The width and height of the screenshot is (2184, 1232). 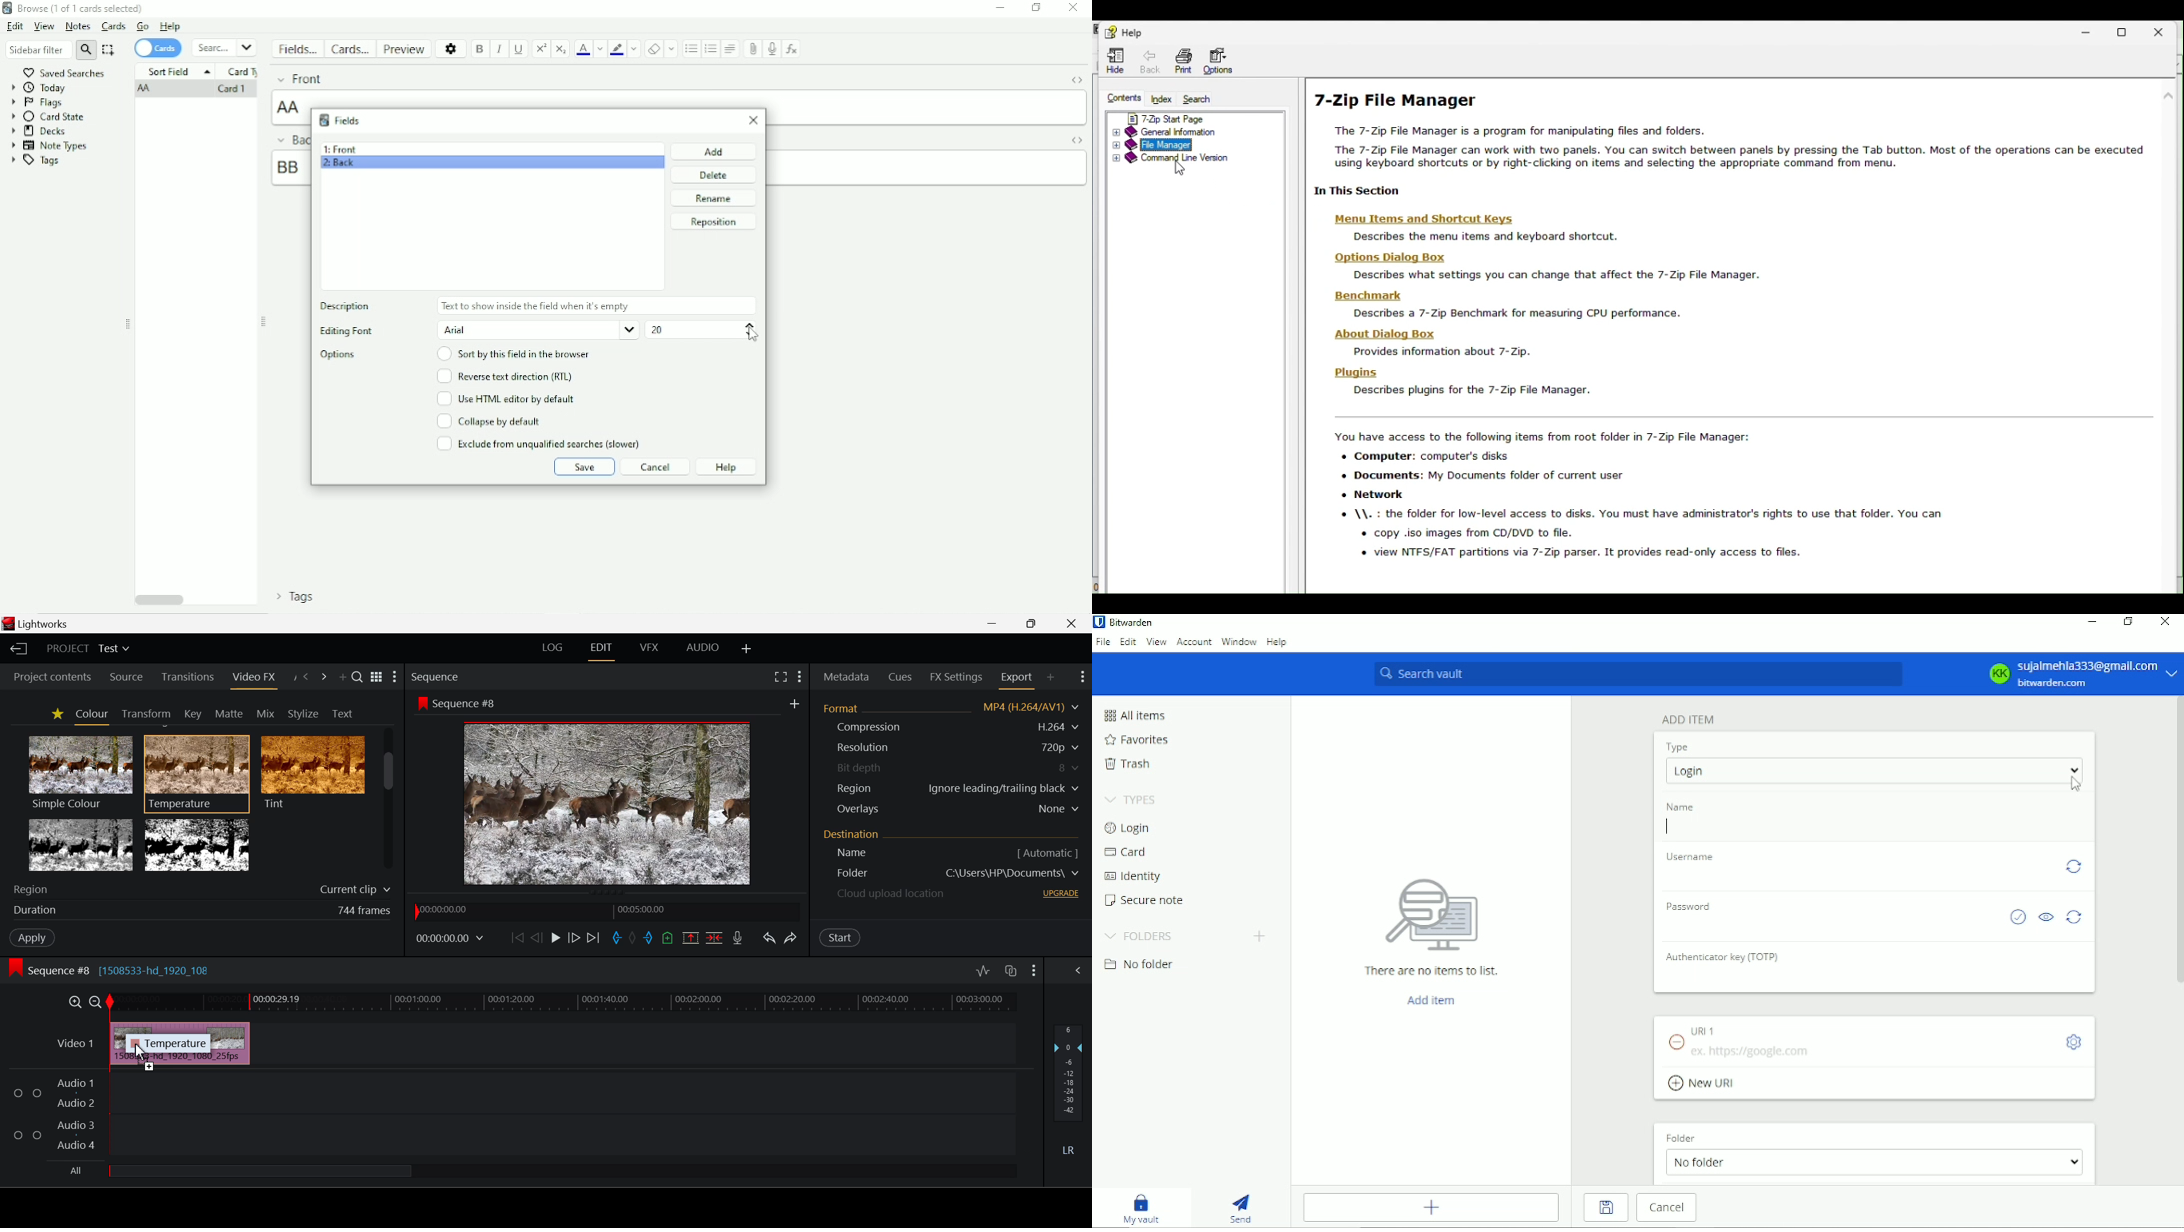 What do you see at coordinates (1738, 1040) in the screenshot?
I see `URI 1 ex: https://google.com` at bounding box center [1738, 1040].